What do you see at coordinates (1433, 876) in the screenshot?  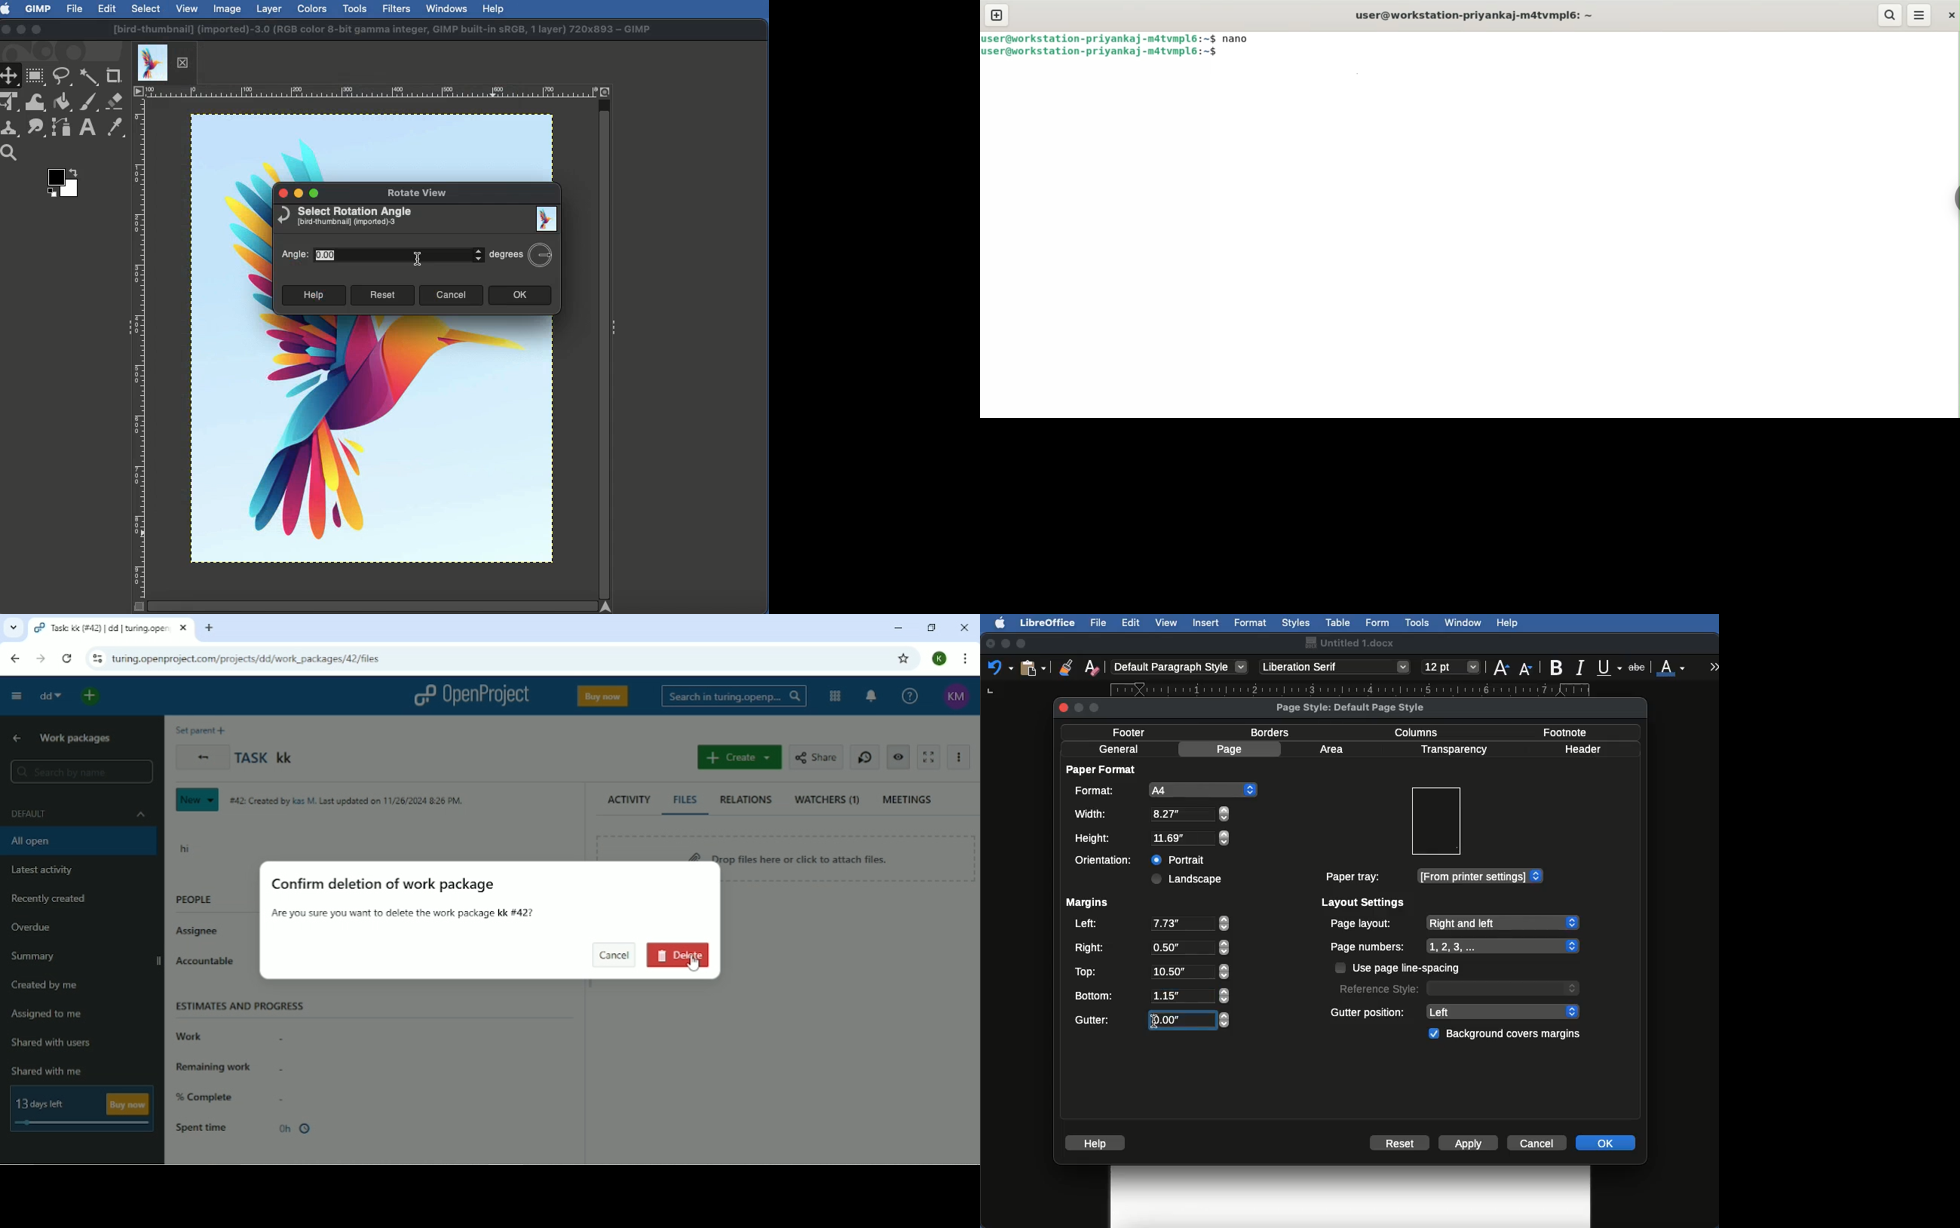 I see `Paper tray` at bounding box center [1433, 876].